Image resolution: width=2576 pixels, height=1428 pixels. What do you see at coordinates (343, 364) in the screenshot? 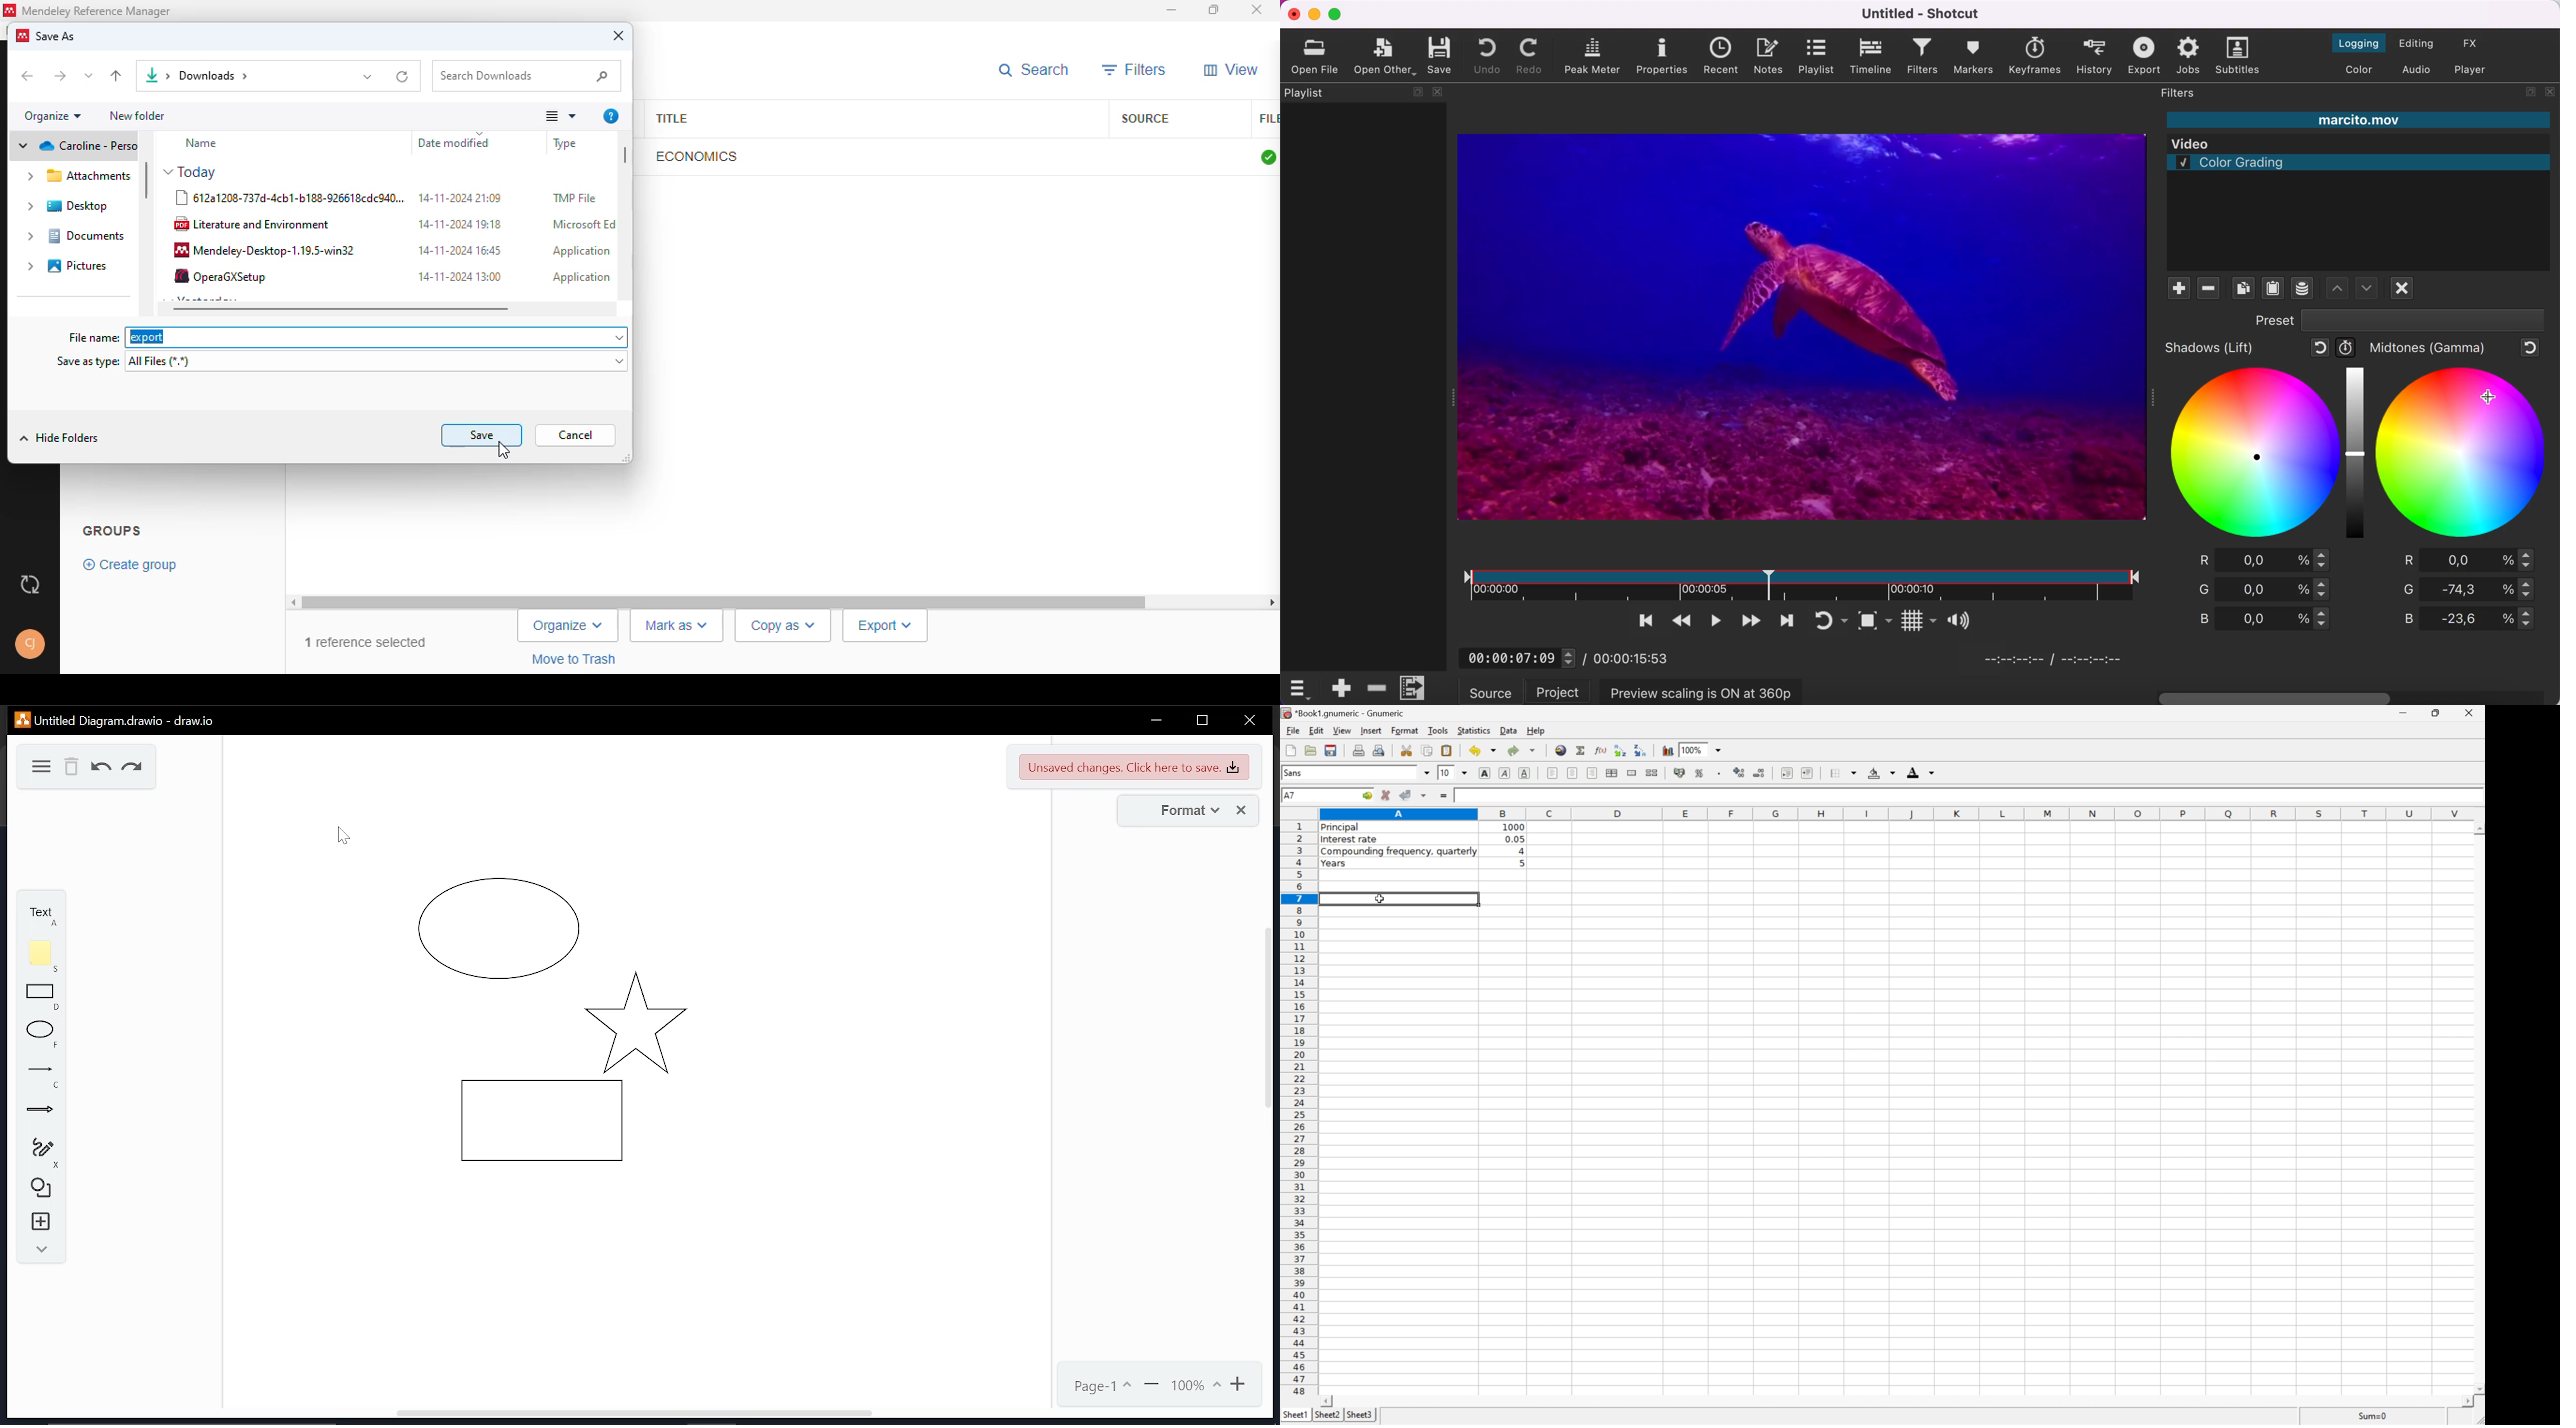
I see `save as type: all files (*.*)` at bounding box center [343, 364].